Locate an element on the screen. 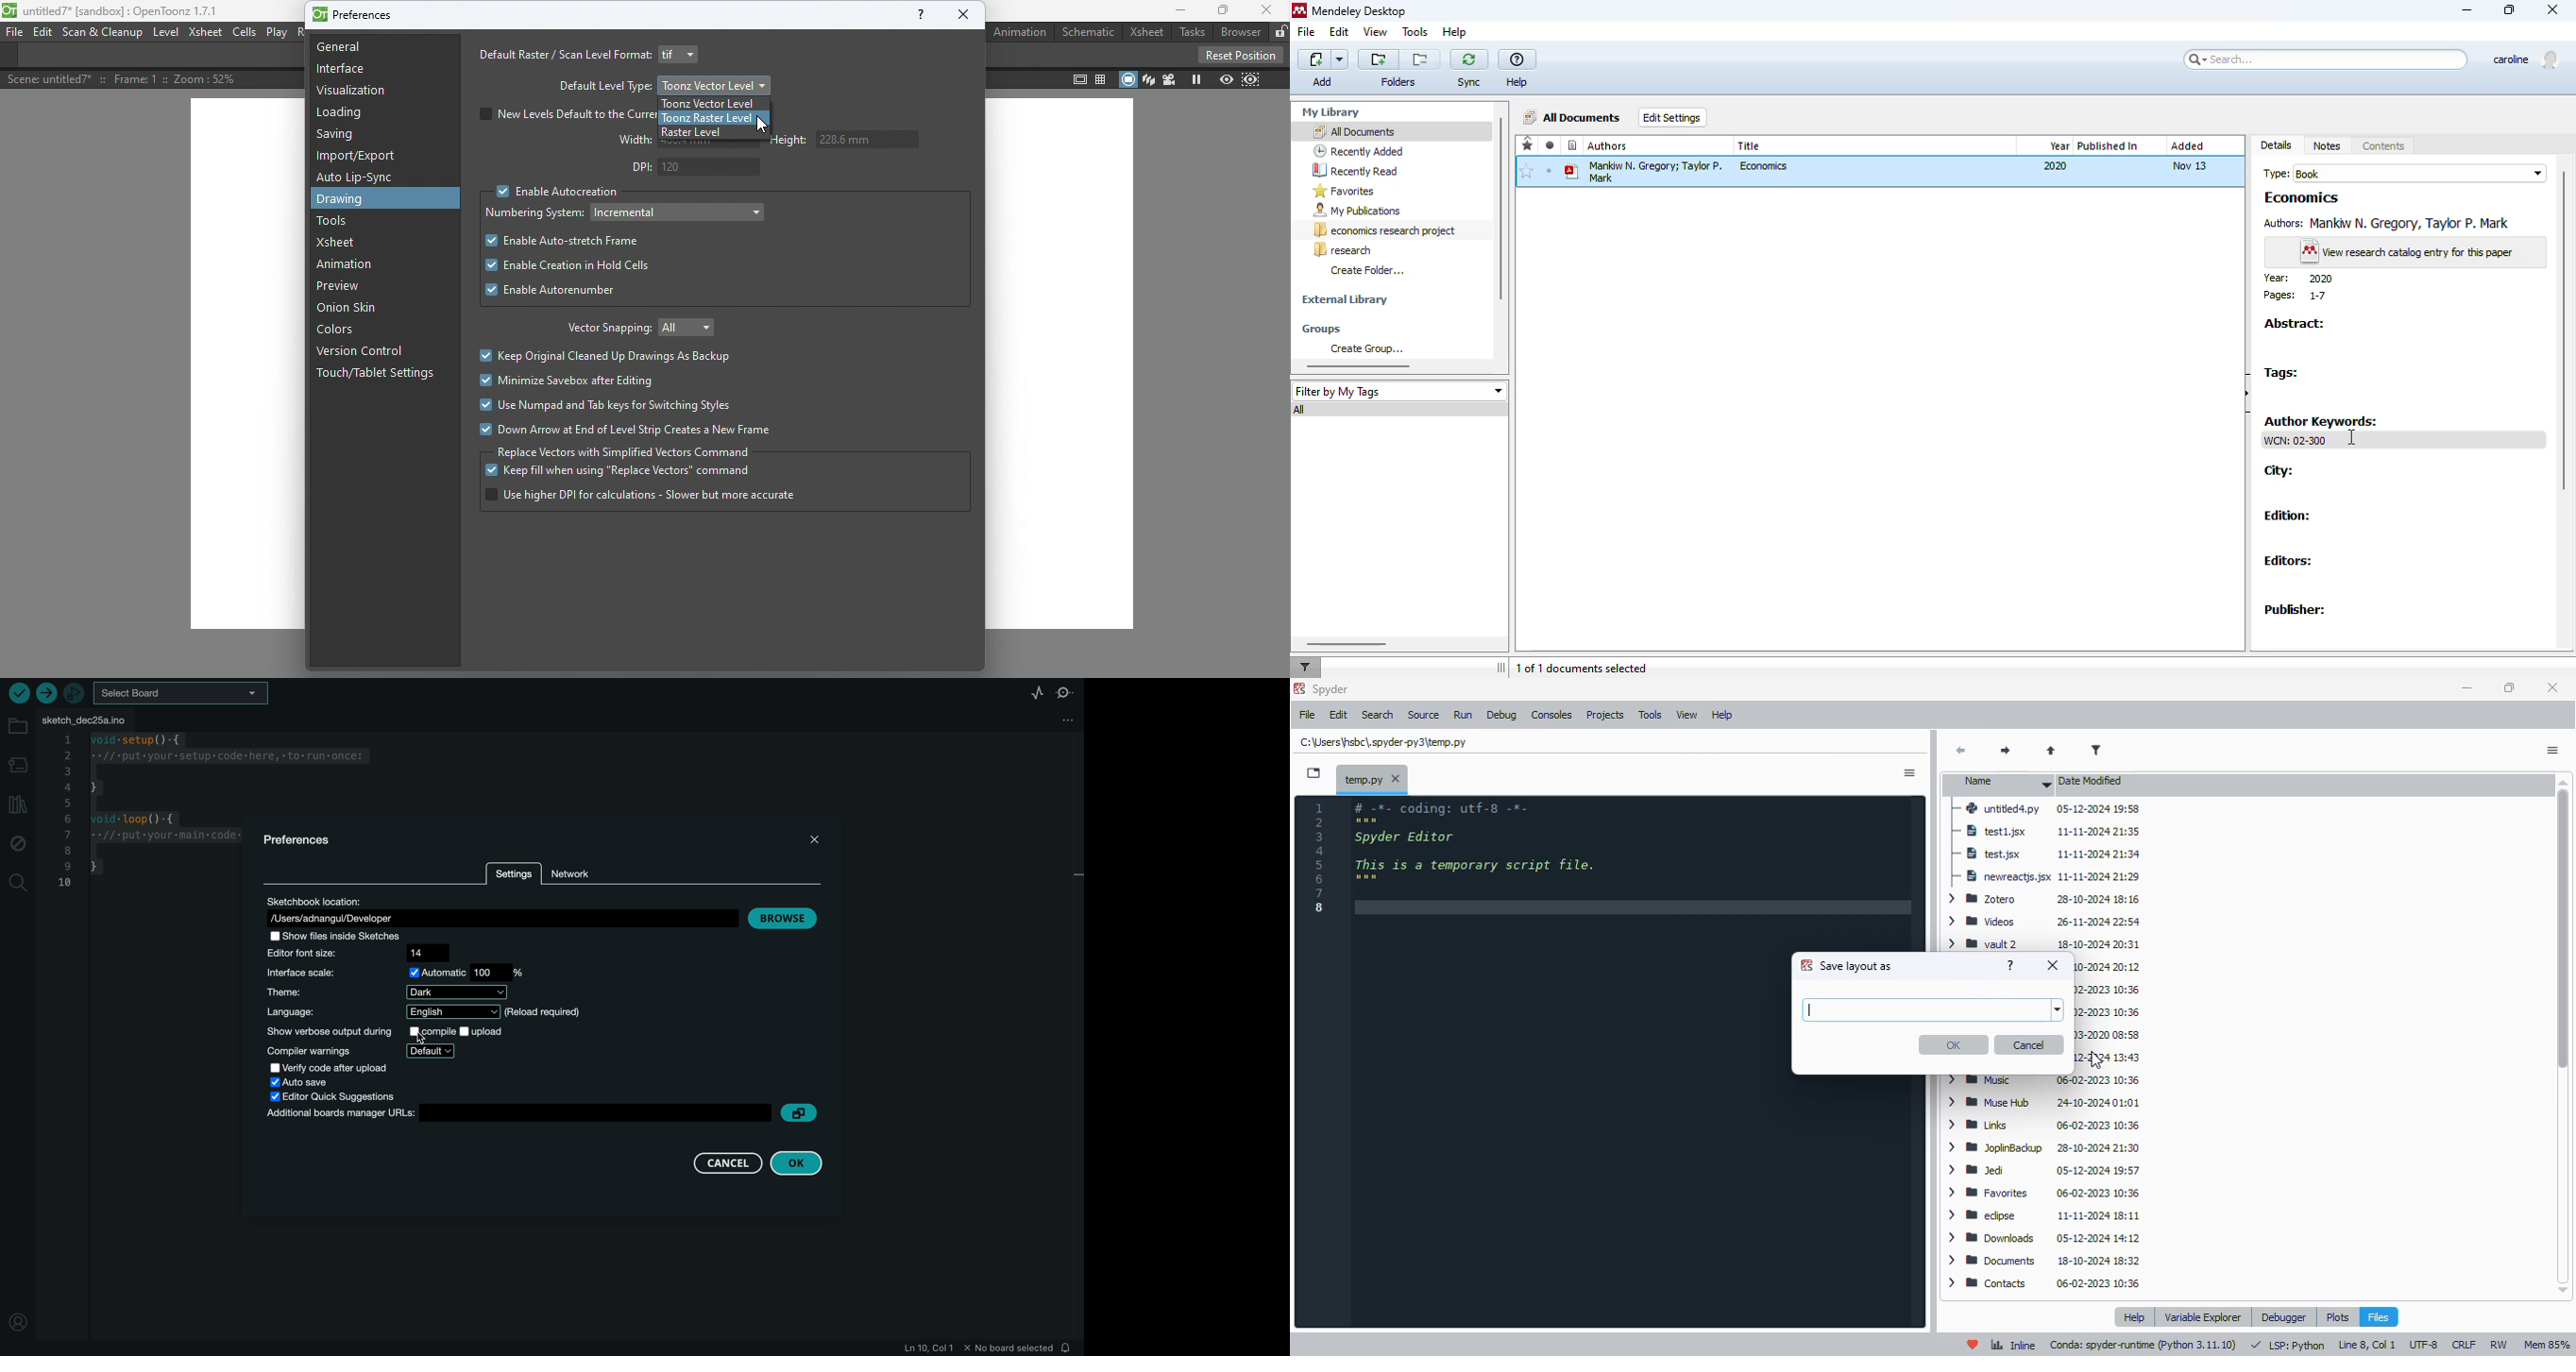 The width and height of the screenshot is (2576, 1372). vertical scroll bar is located at coordinates (2565, 331).